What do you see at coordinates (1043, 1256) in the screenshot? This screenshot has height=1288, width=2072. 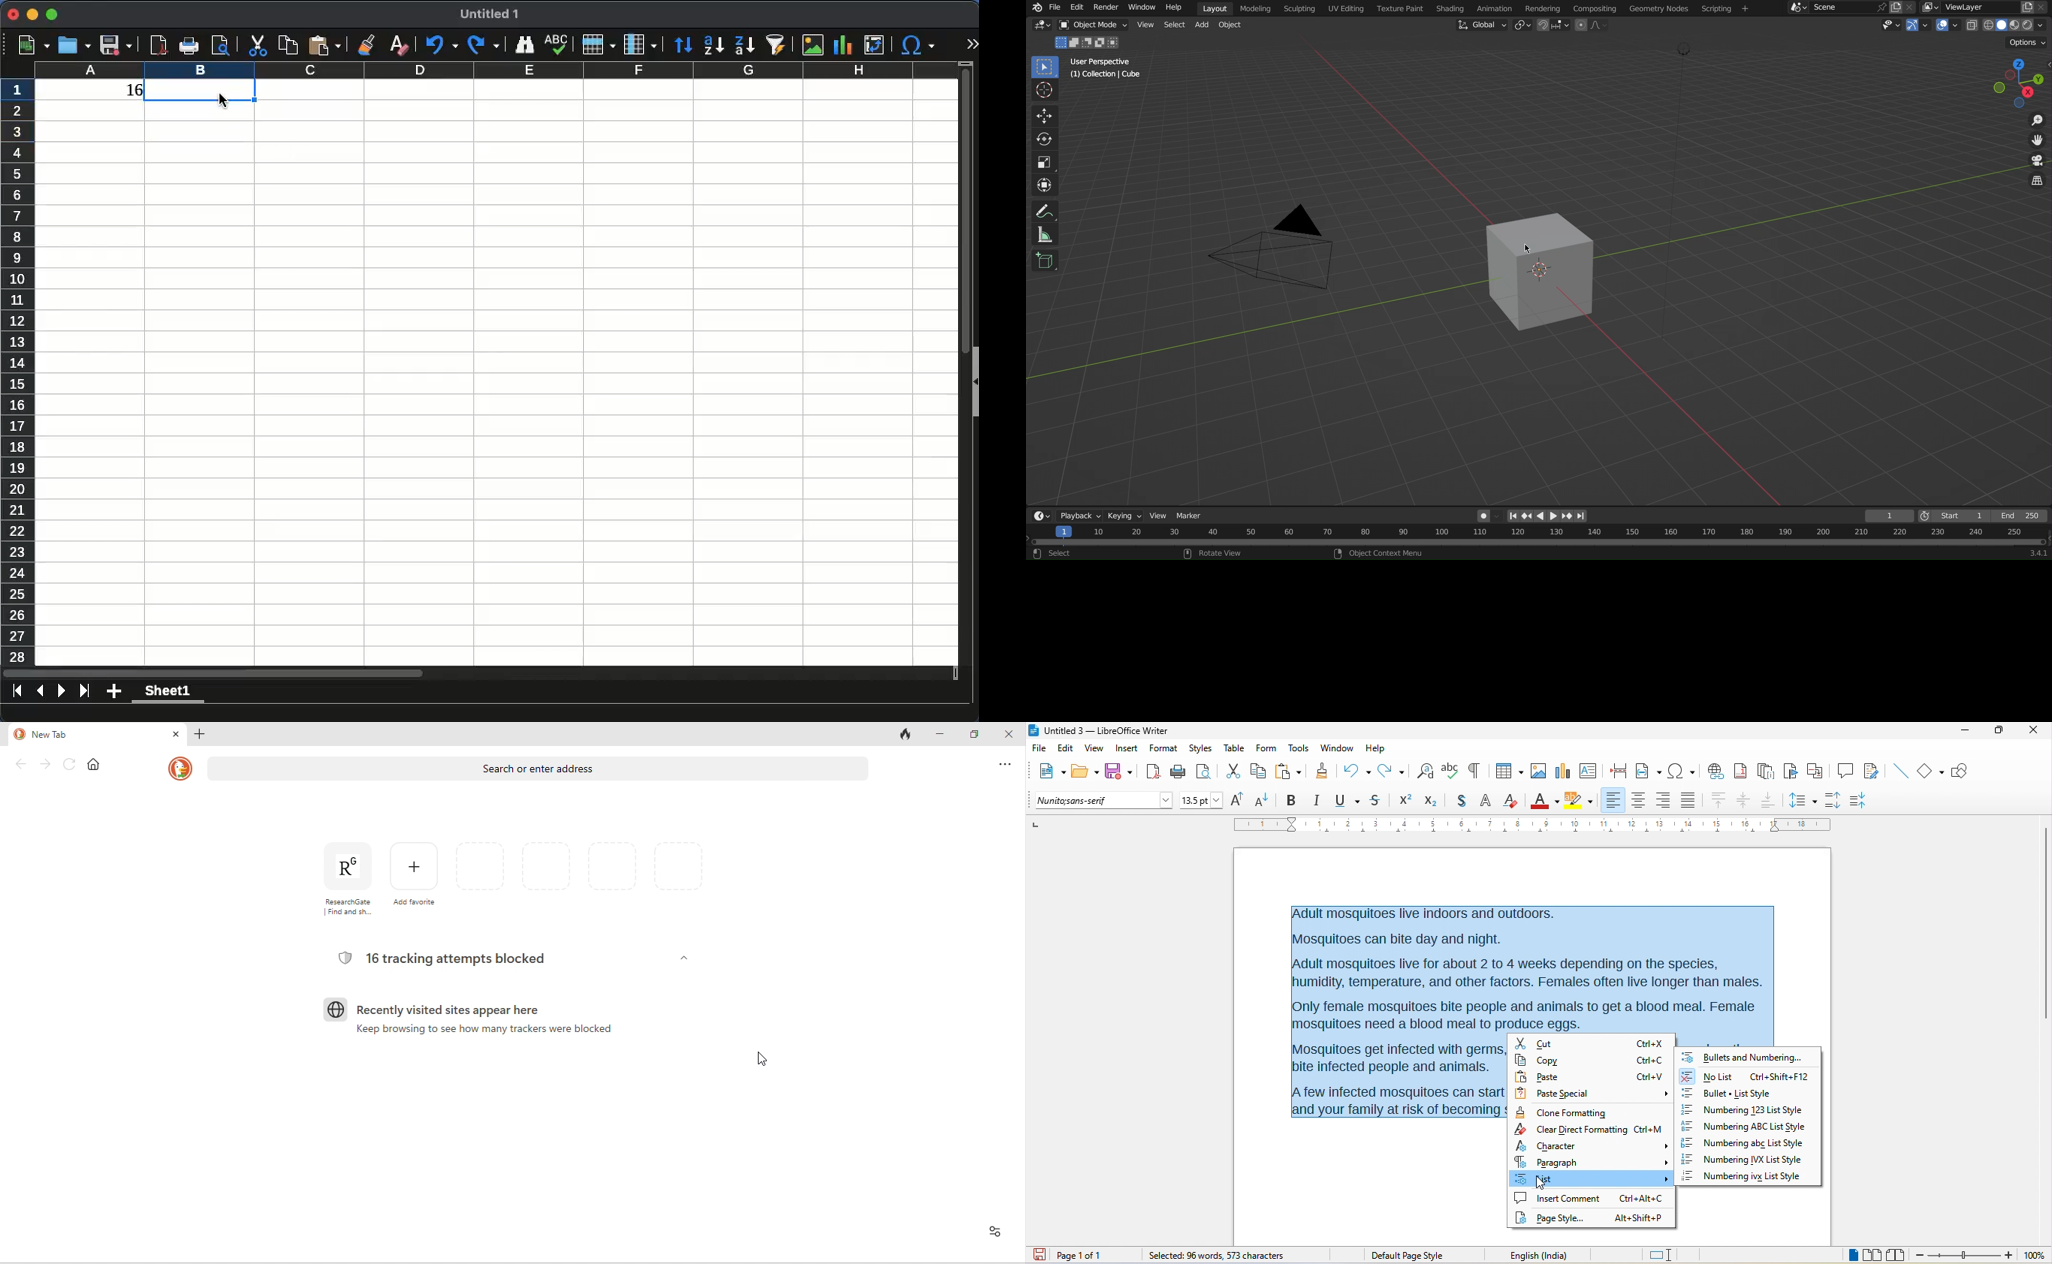 I see `click to save the document` at bounding box center [1043, 1256].